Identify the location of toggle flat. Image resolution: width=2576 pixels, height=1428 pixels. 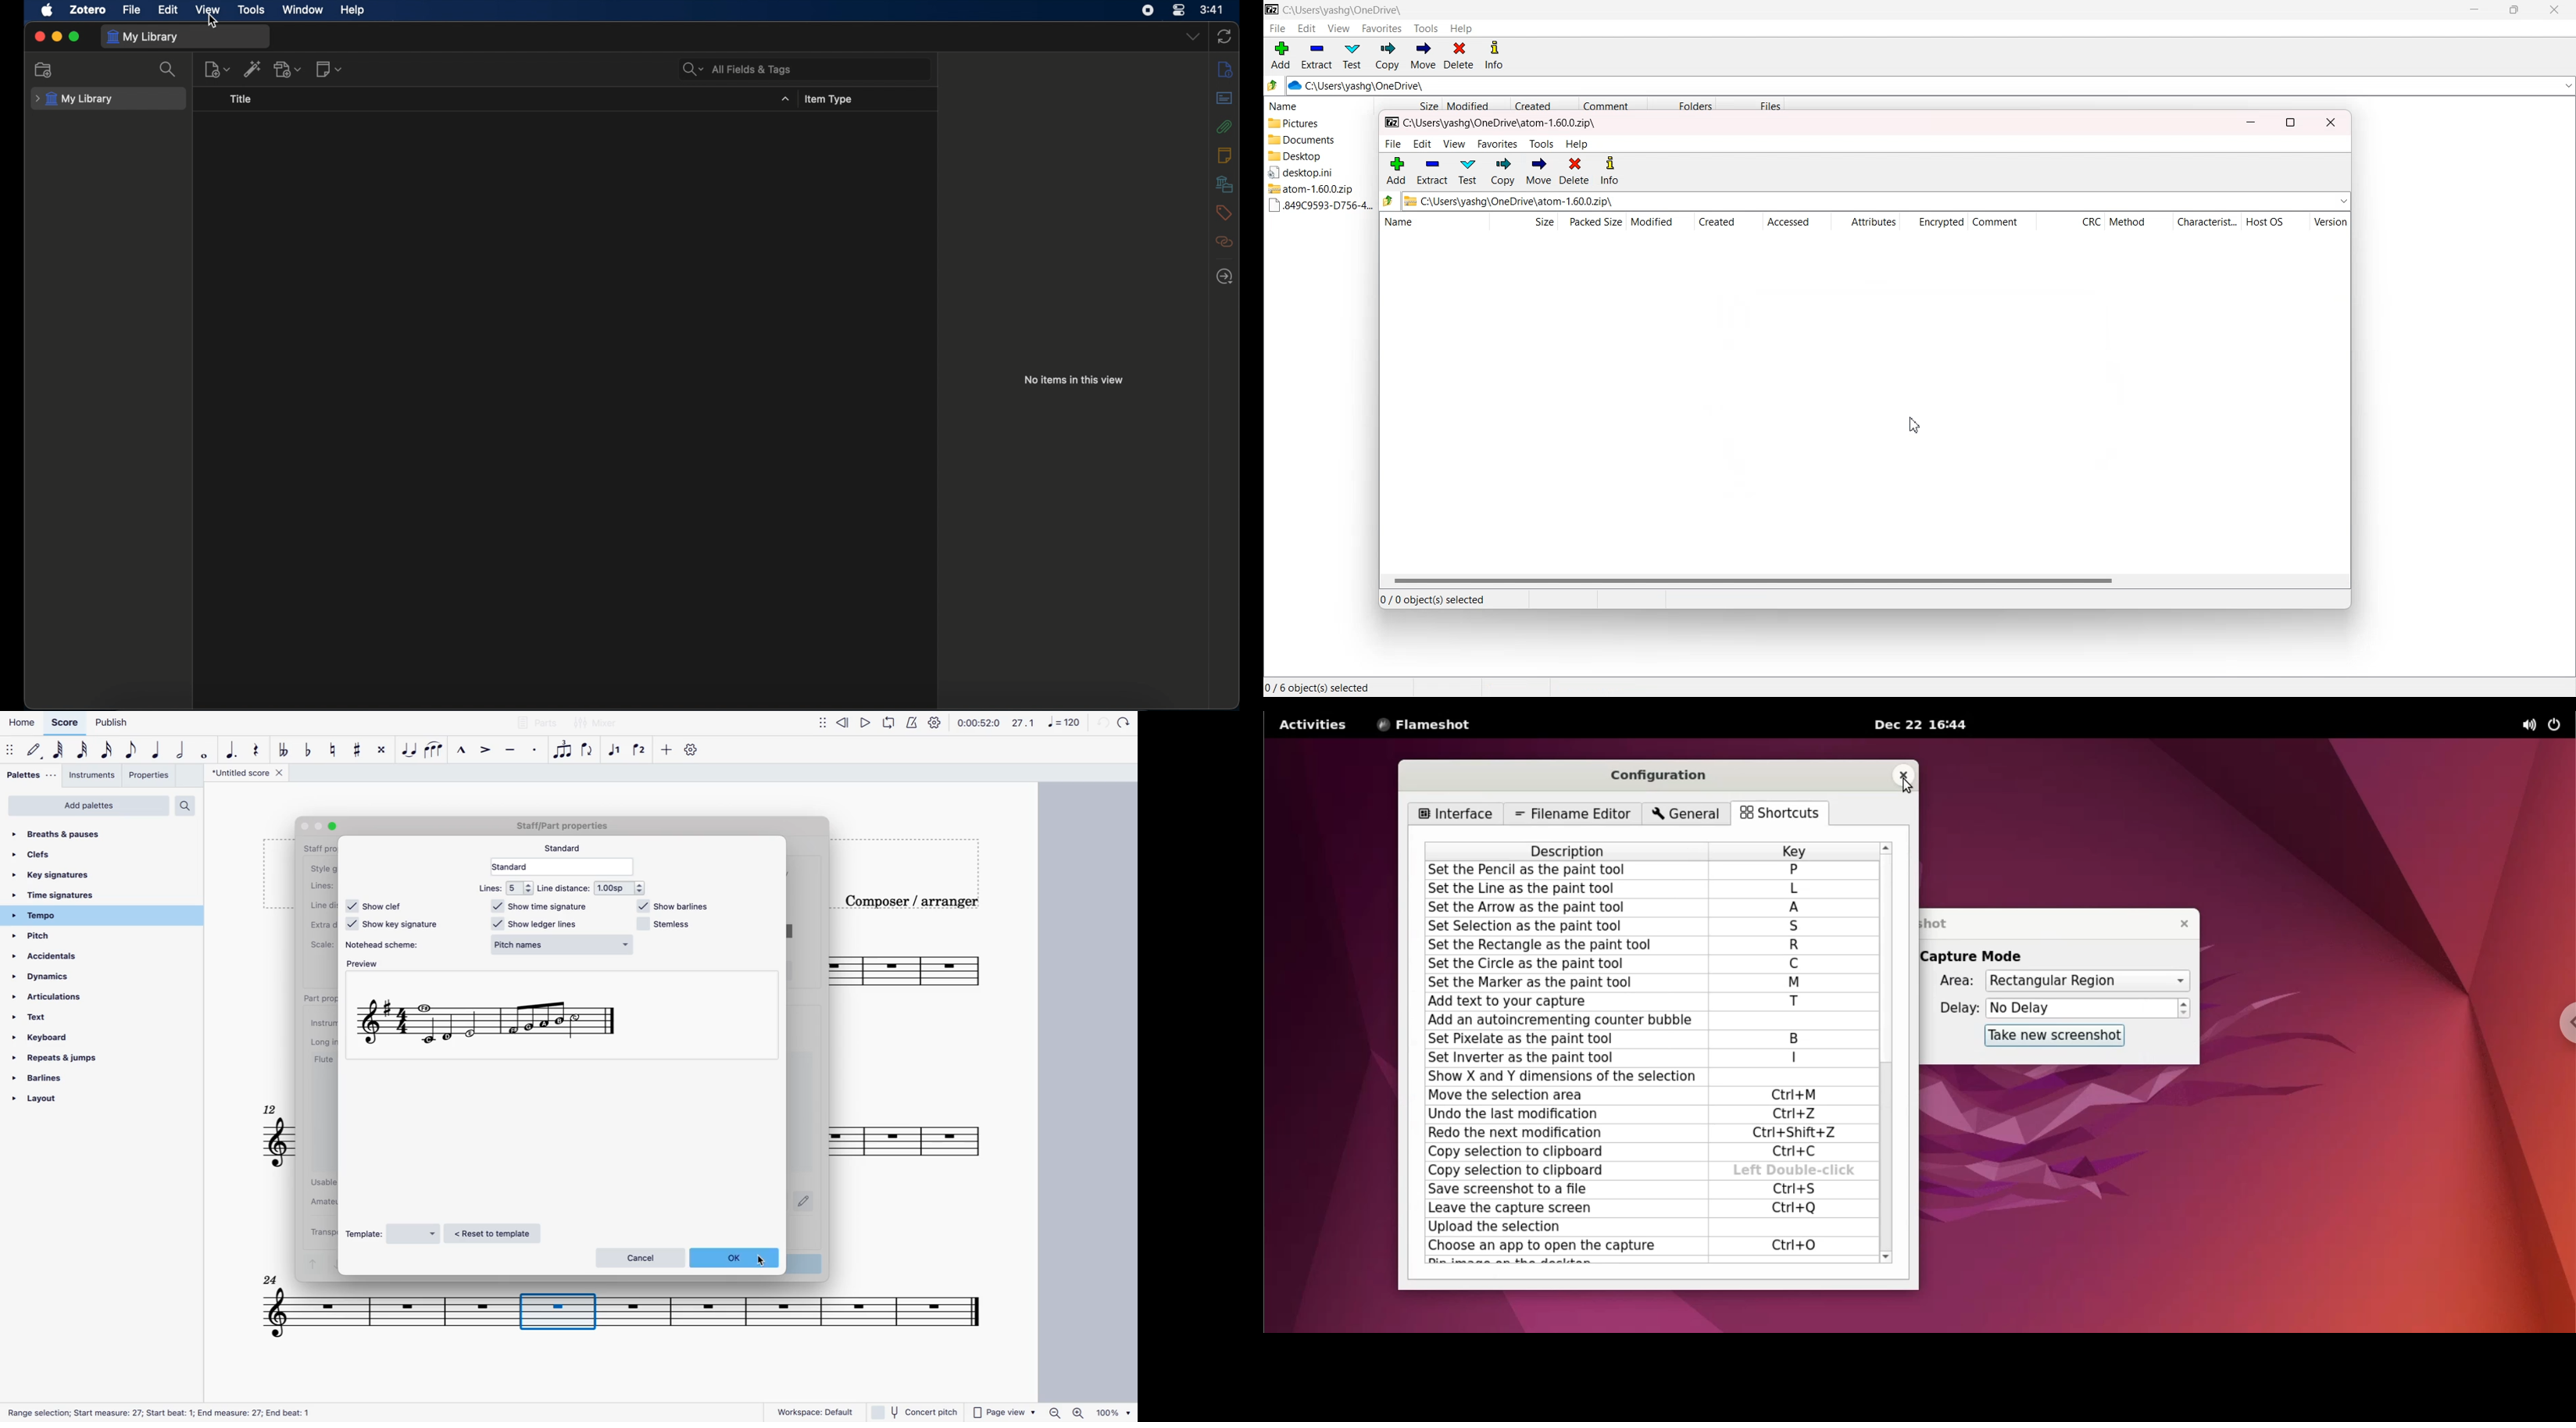
(310, 750).